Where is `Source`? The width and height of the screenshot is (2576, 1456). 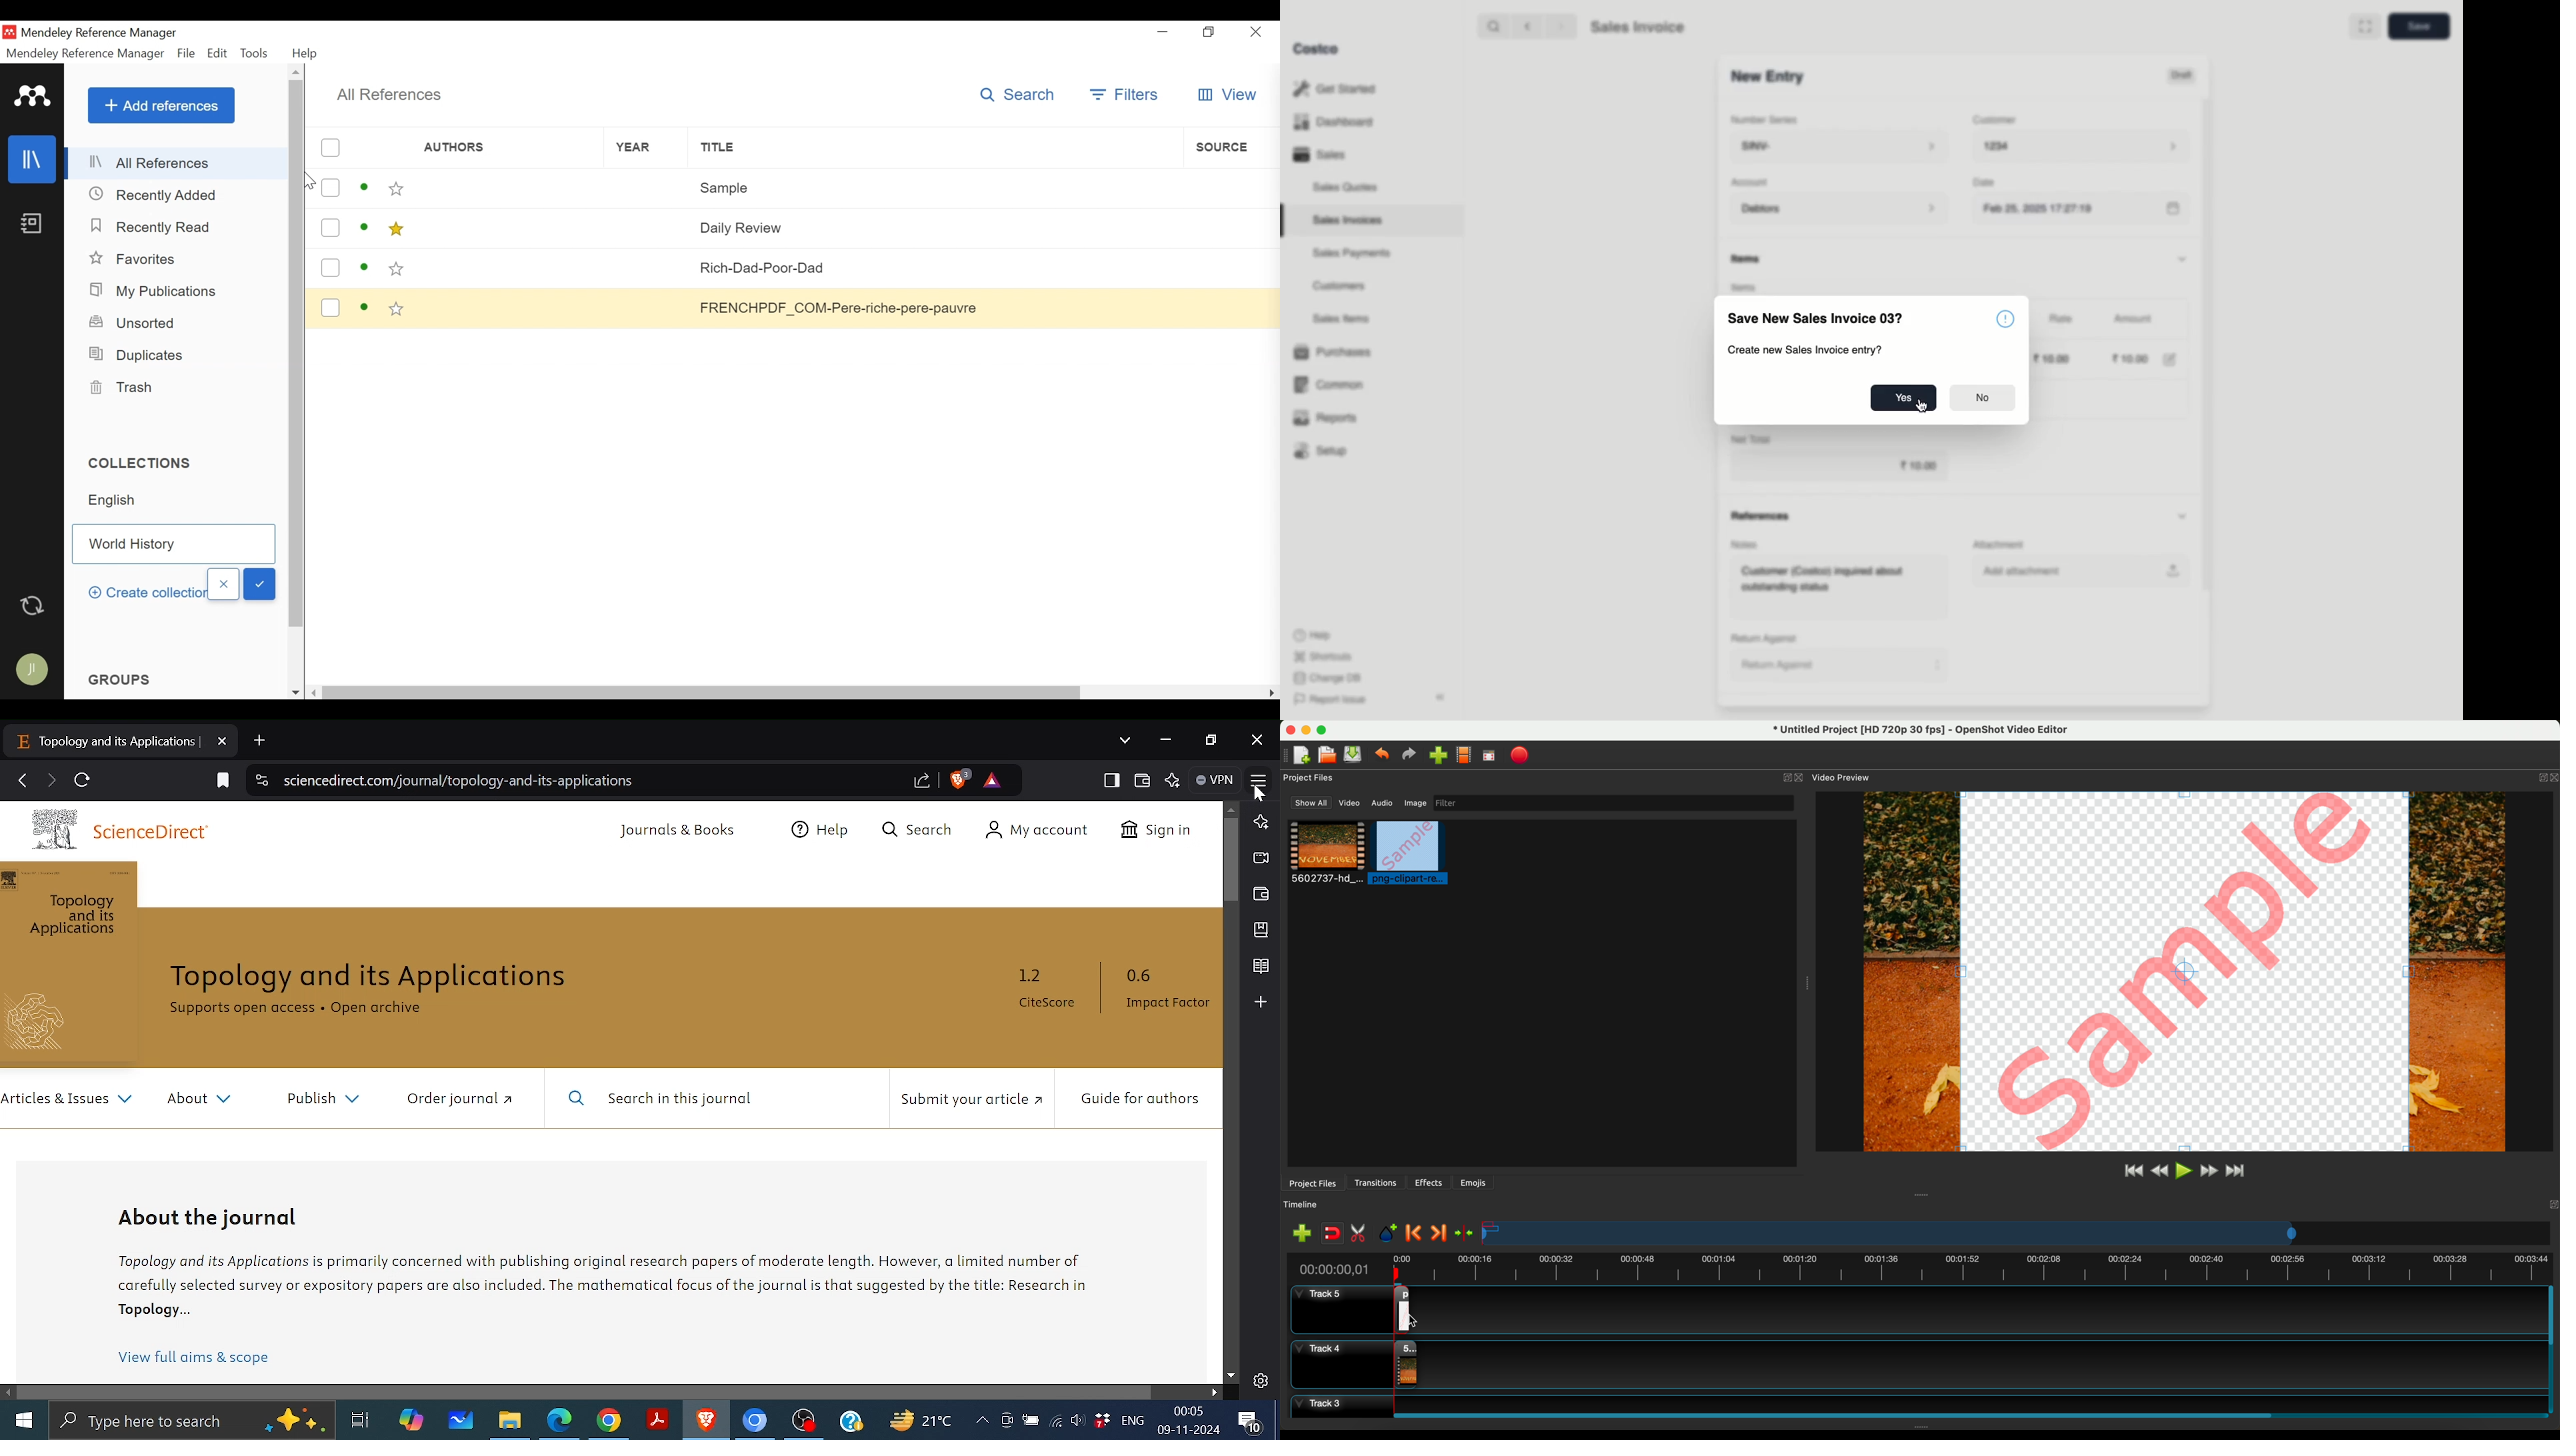 Source is located at coordinates (1227, 226).